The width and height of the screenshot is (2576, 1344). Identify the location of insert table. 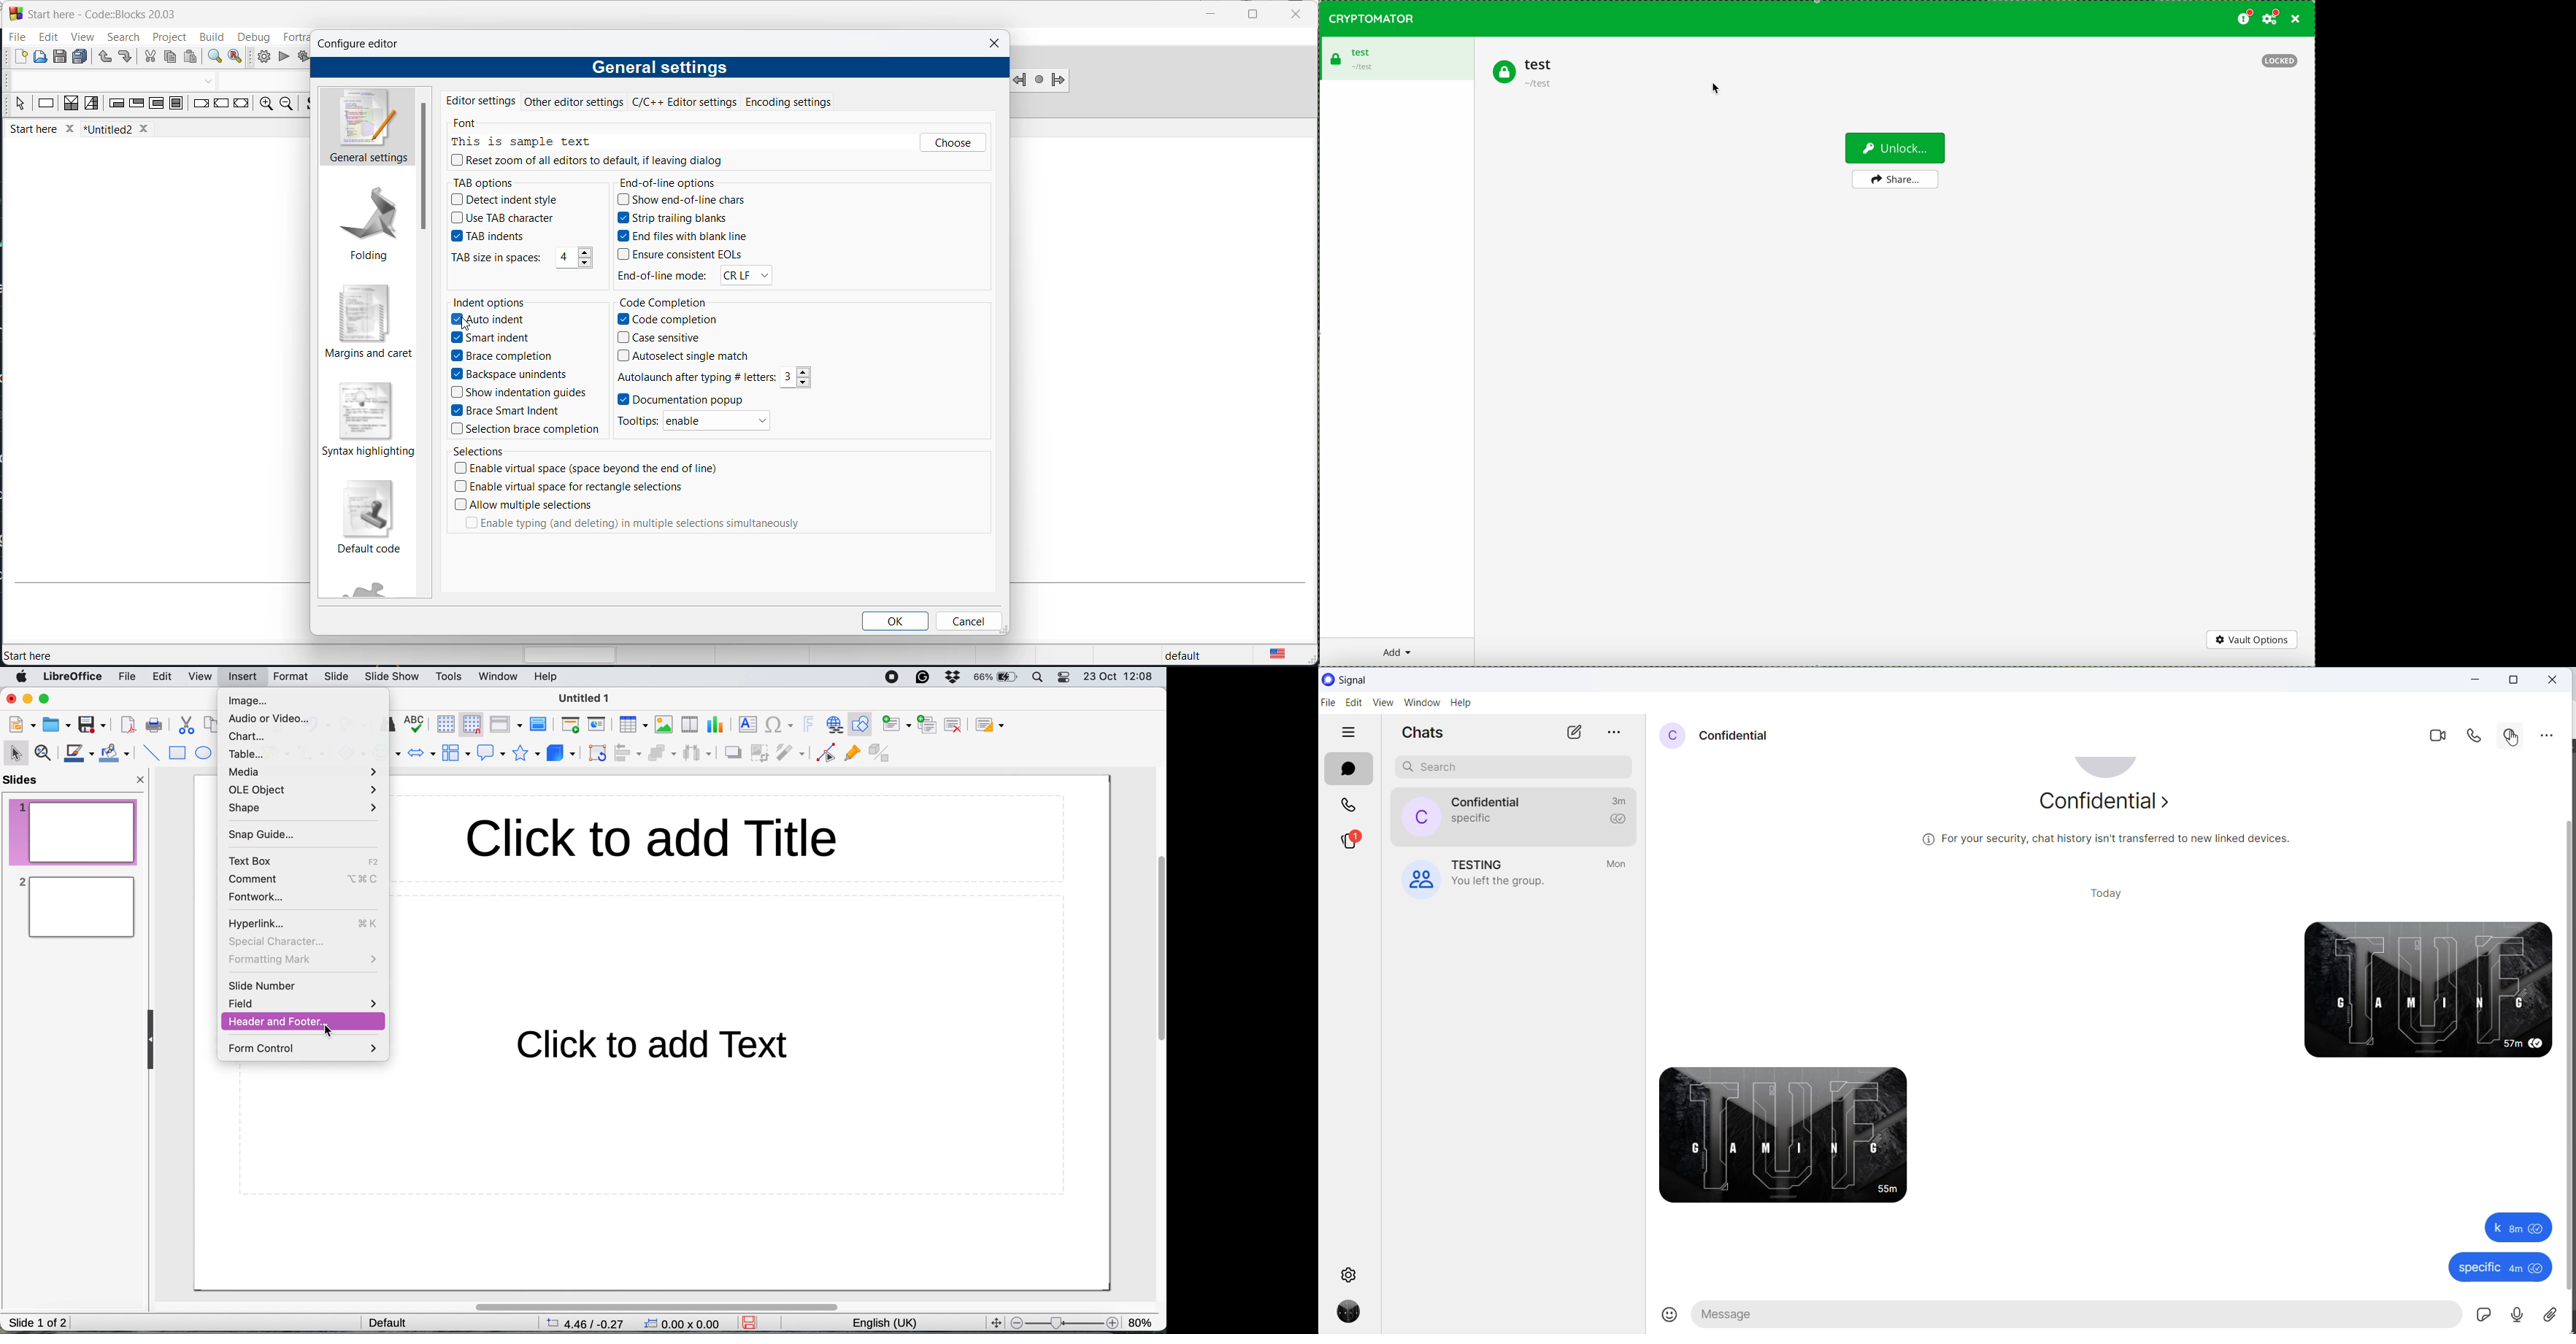
(632, 725).